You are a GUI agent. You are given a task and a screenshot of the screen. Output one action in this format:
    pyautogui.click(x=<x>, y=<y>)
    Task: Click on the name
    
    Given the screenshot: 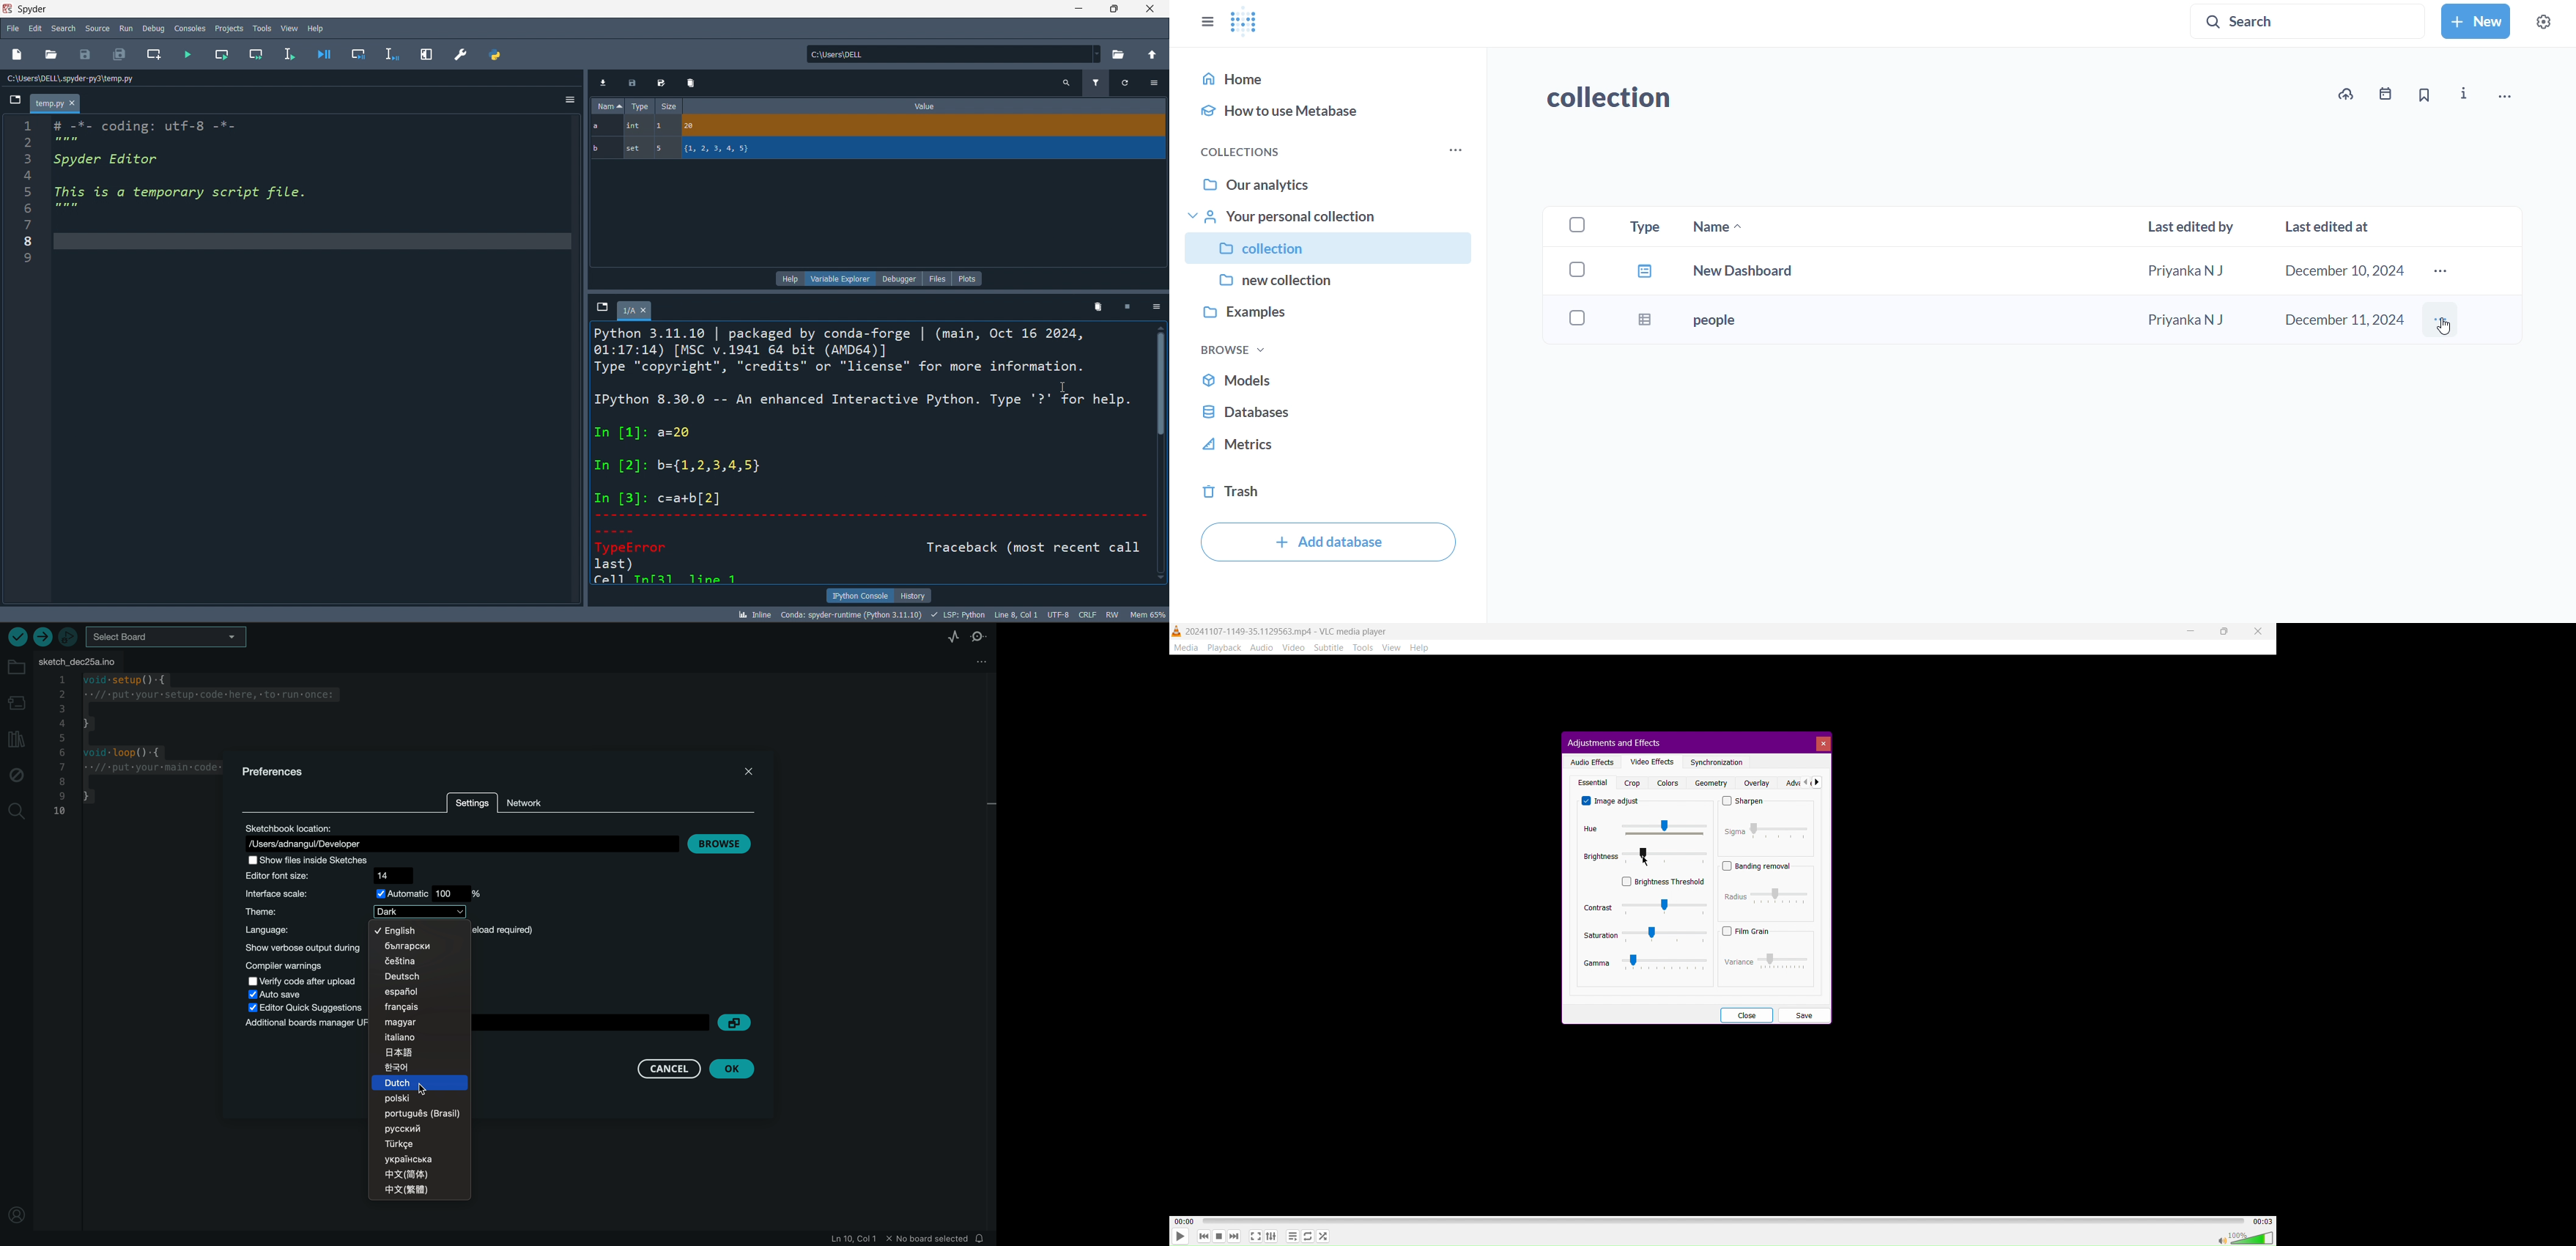 What is the action you would take?
    pyautogui.click(x=606, y=106)
    